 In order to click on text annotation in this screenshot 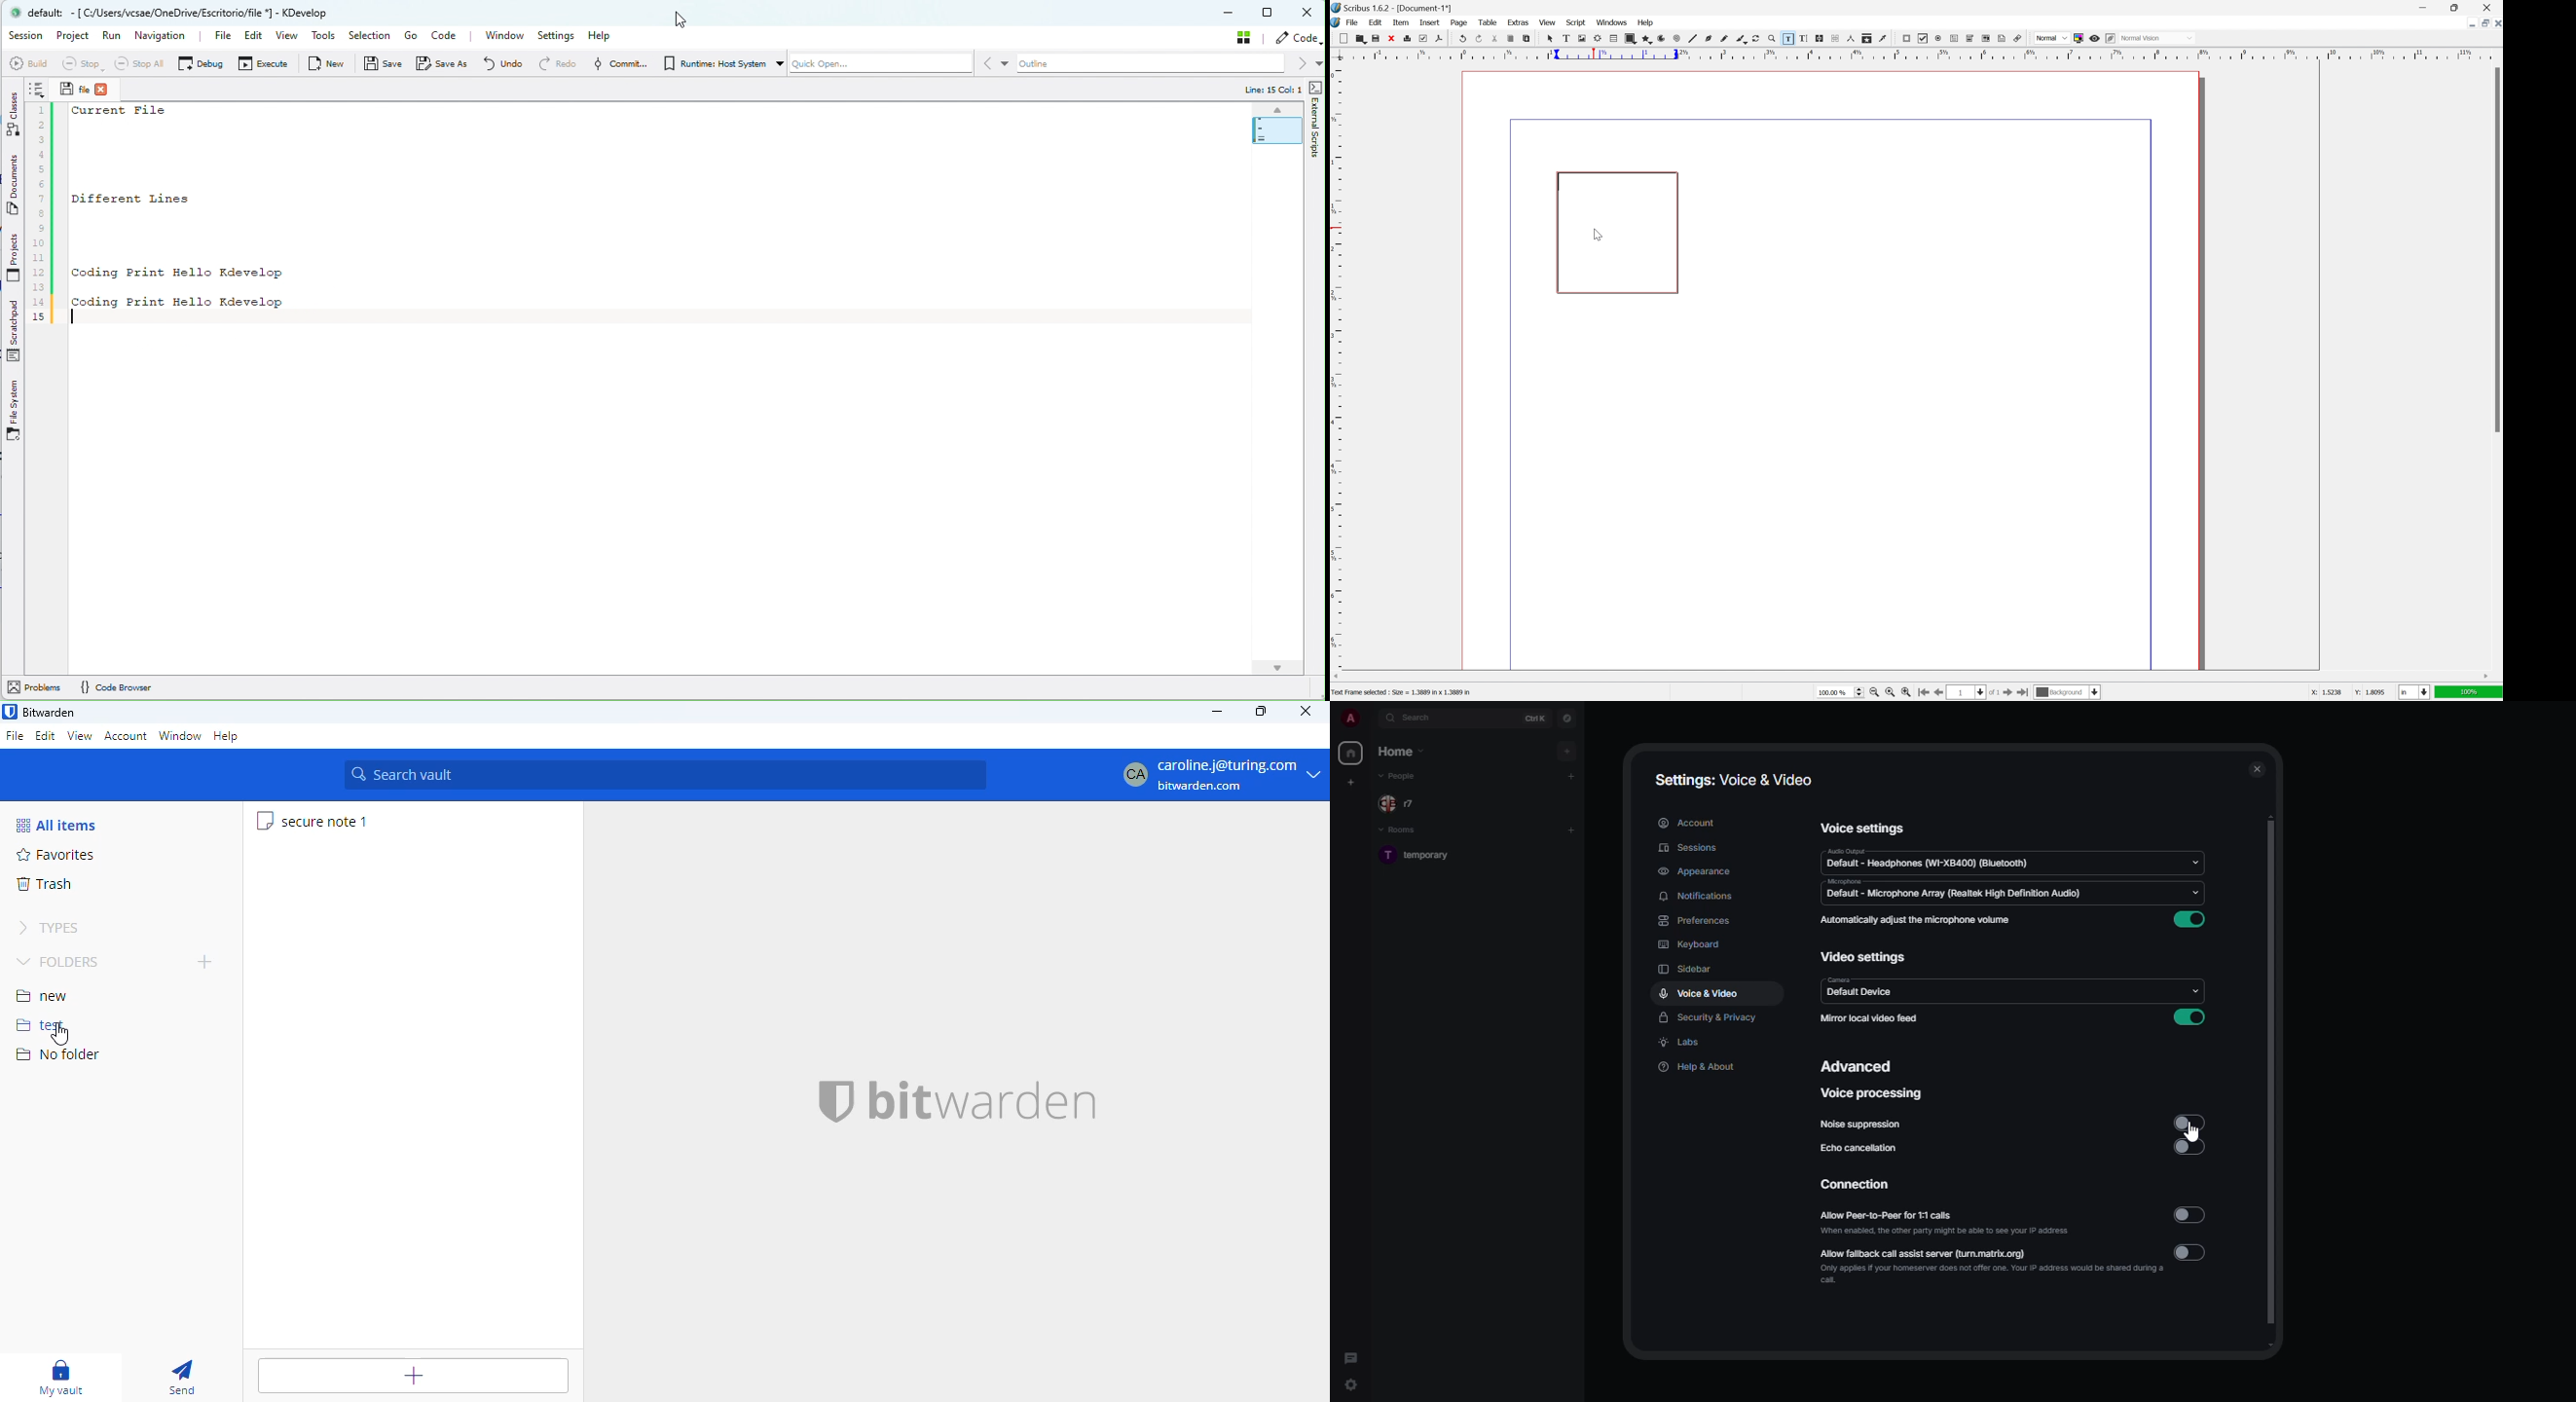, I will do `click(2002, 38)`.